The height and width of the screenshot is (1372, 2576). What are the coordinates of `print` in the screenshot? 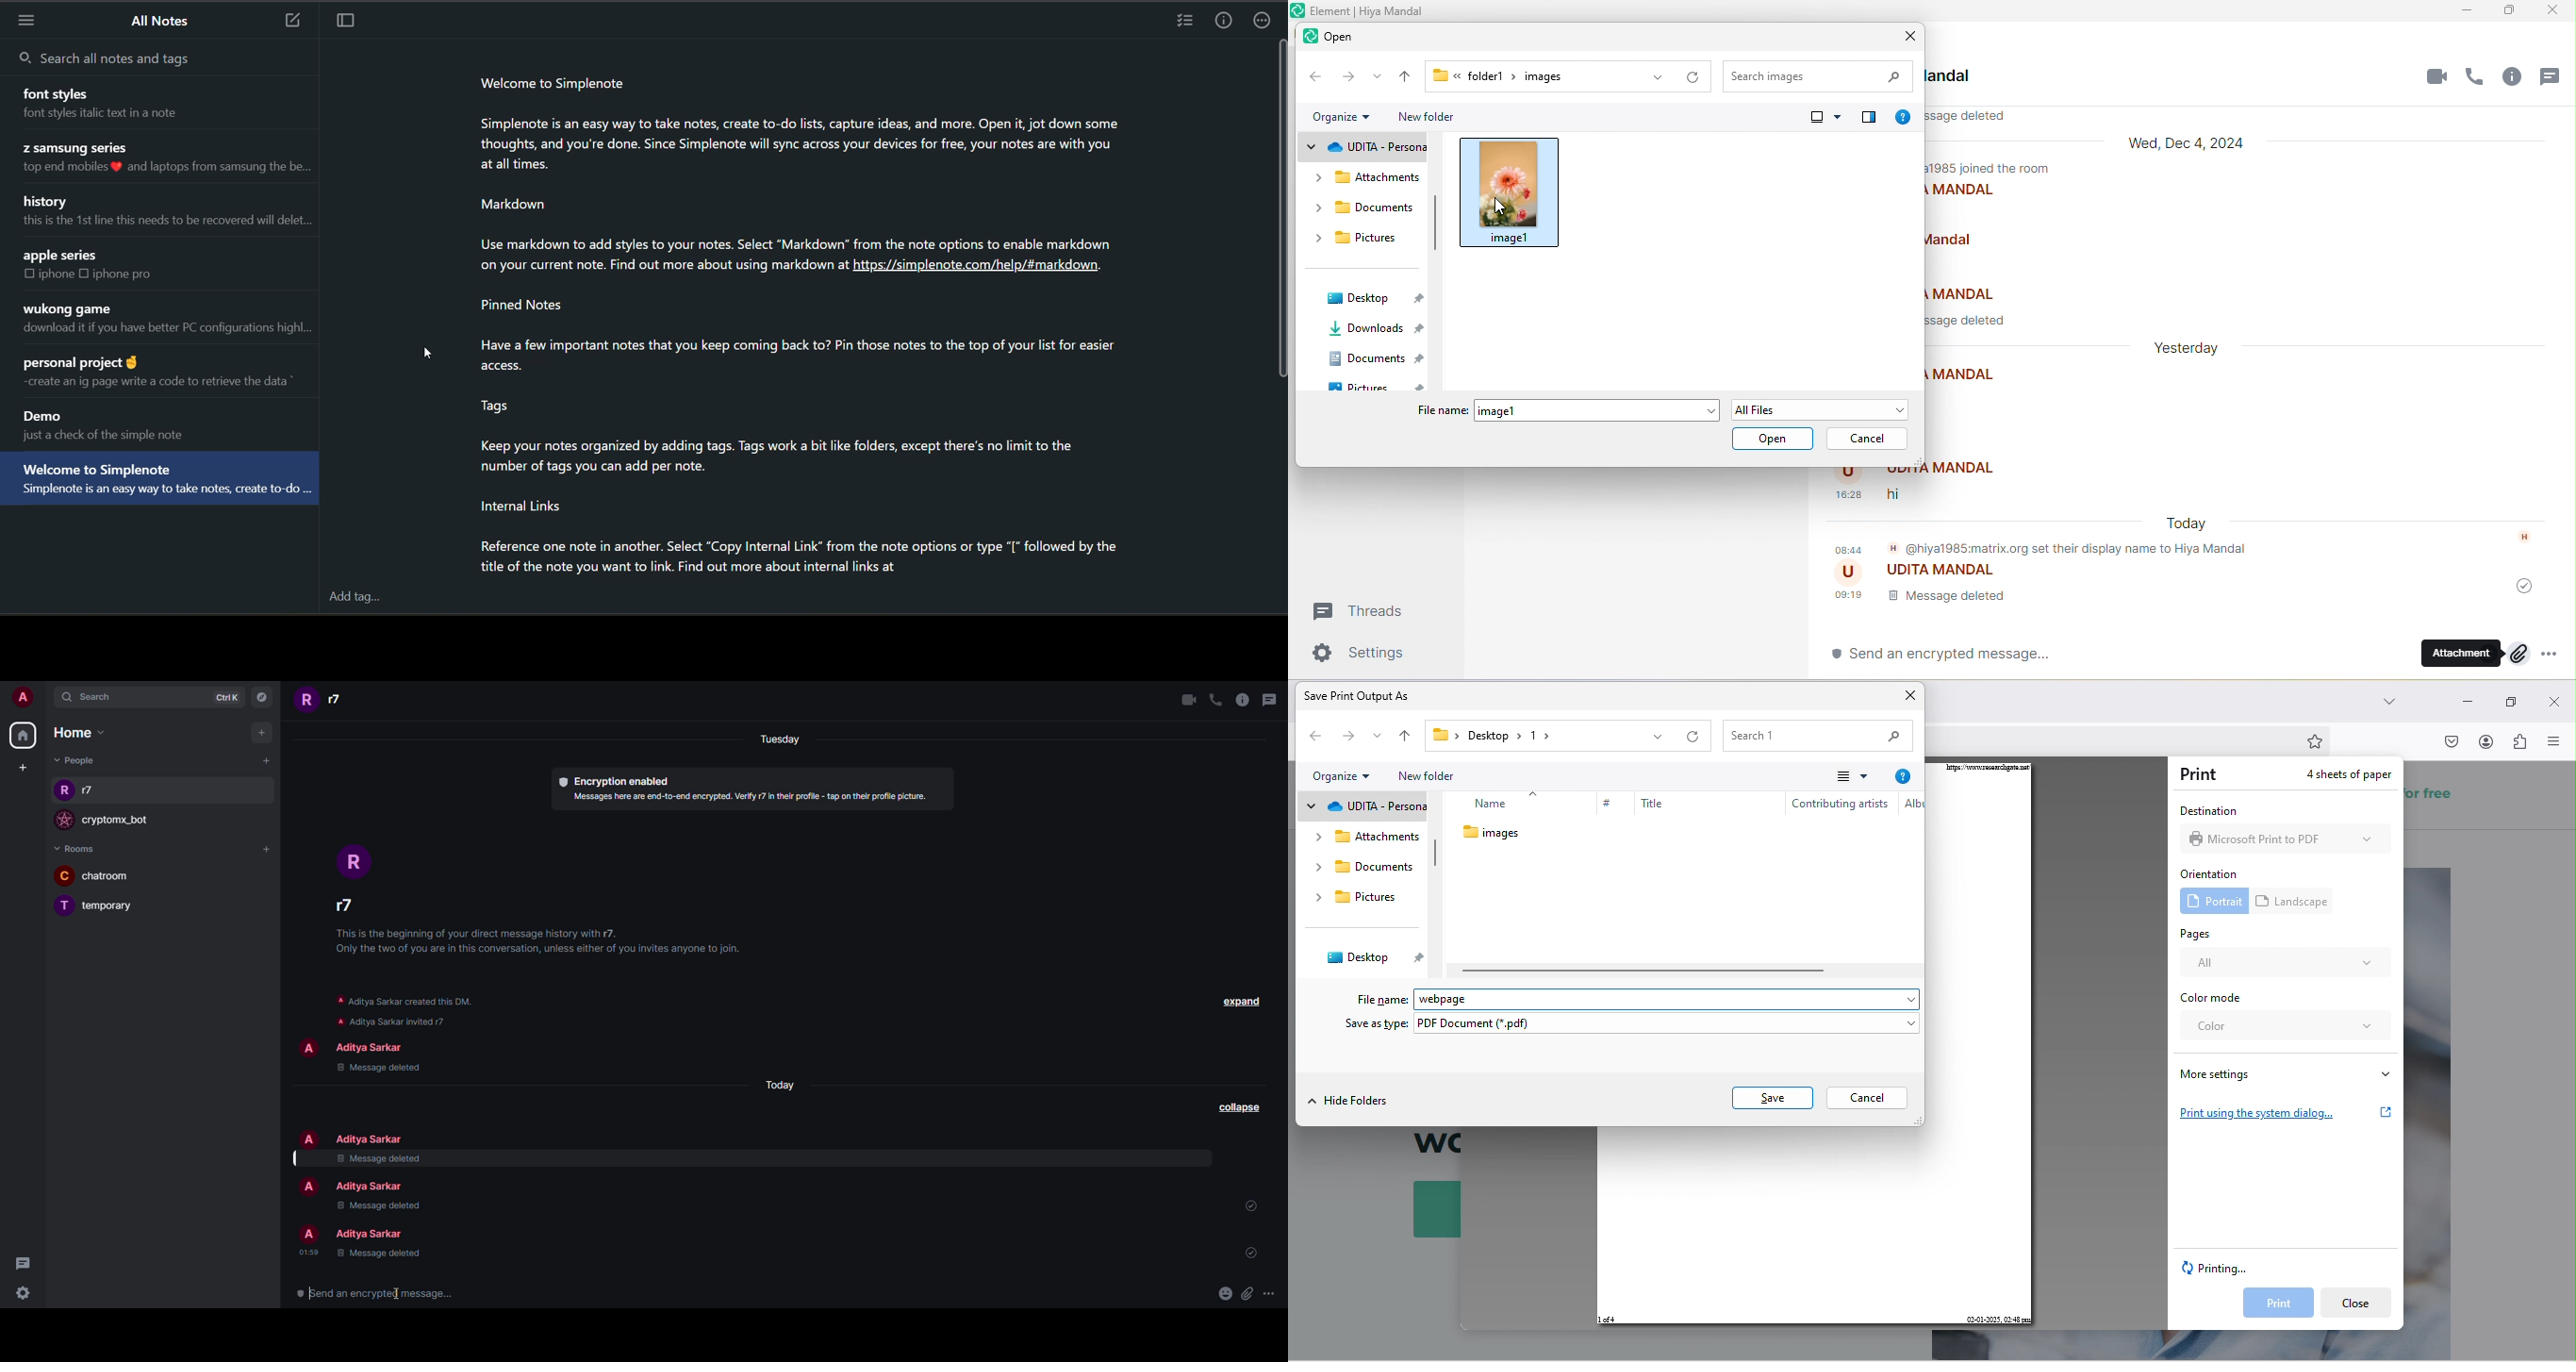 It's located at (2273, 1304).